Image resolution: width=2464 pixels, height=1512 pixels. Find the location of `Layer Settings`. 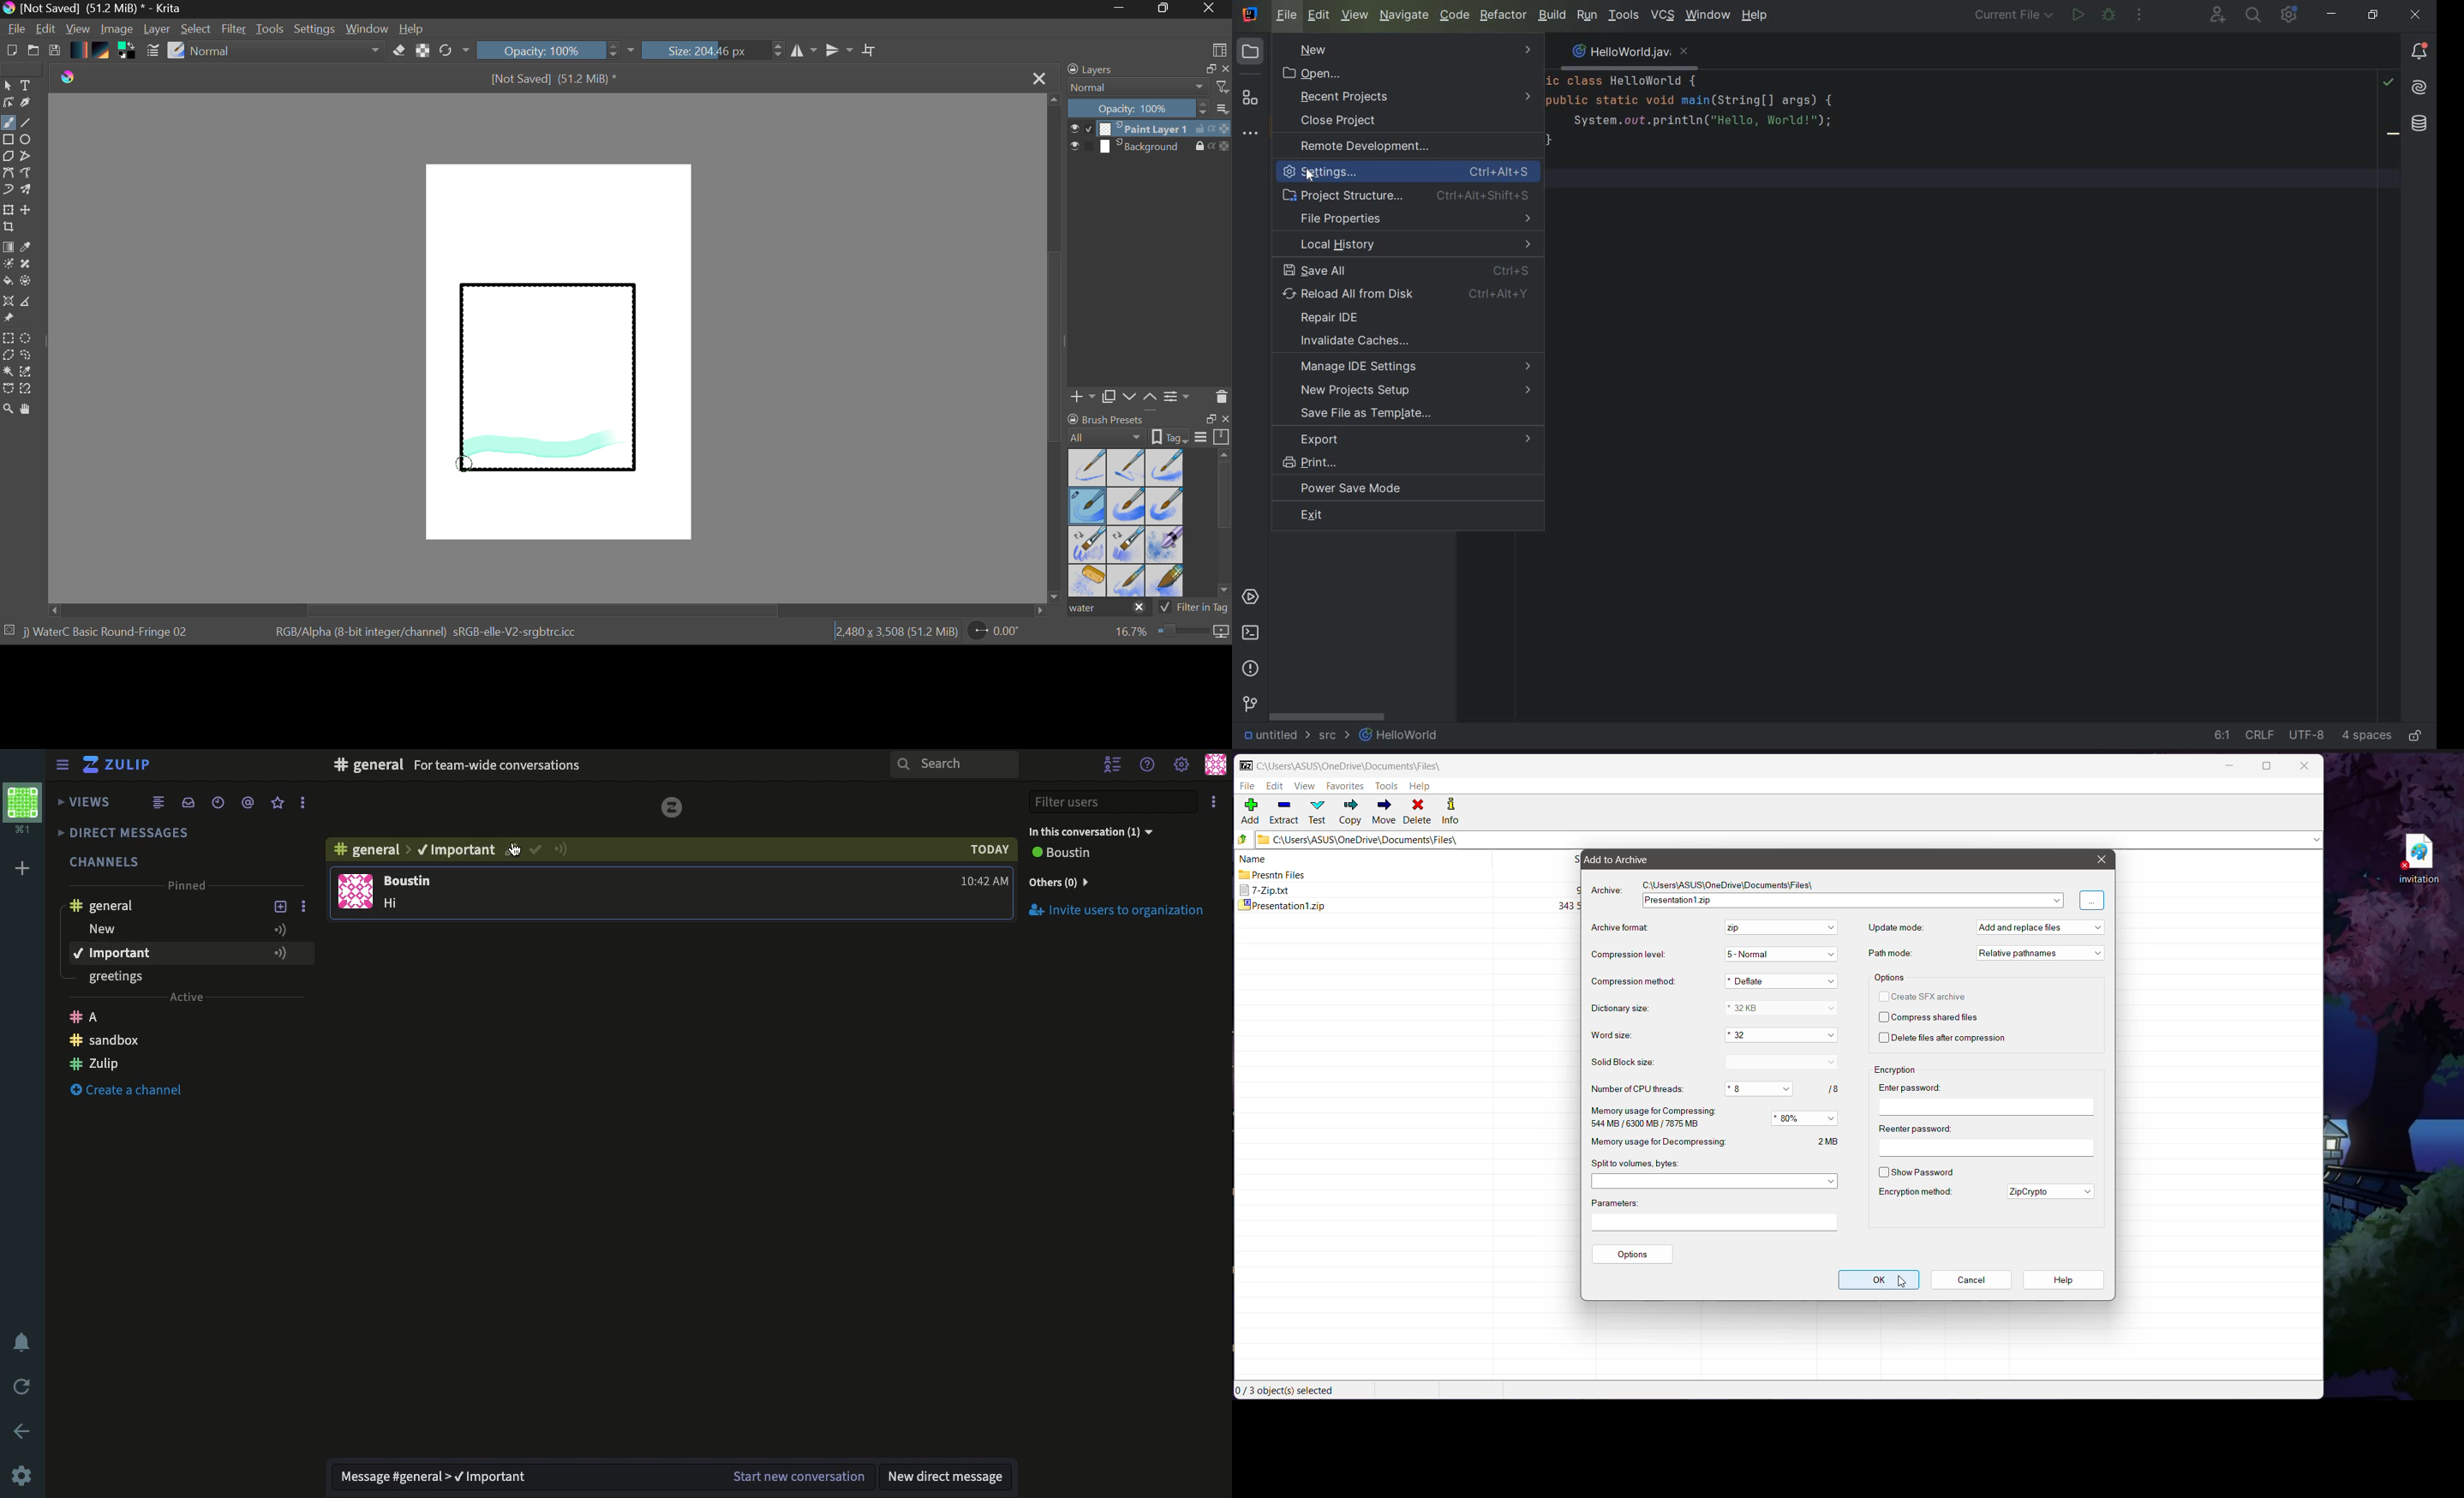

Layer Settings is located at coordinates (1177, 396).